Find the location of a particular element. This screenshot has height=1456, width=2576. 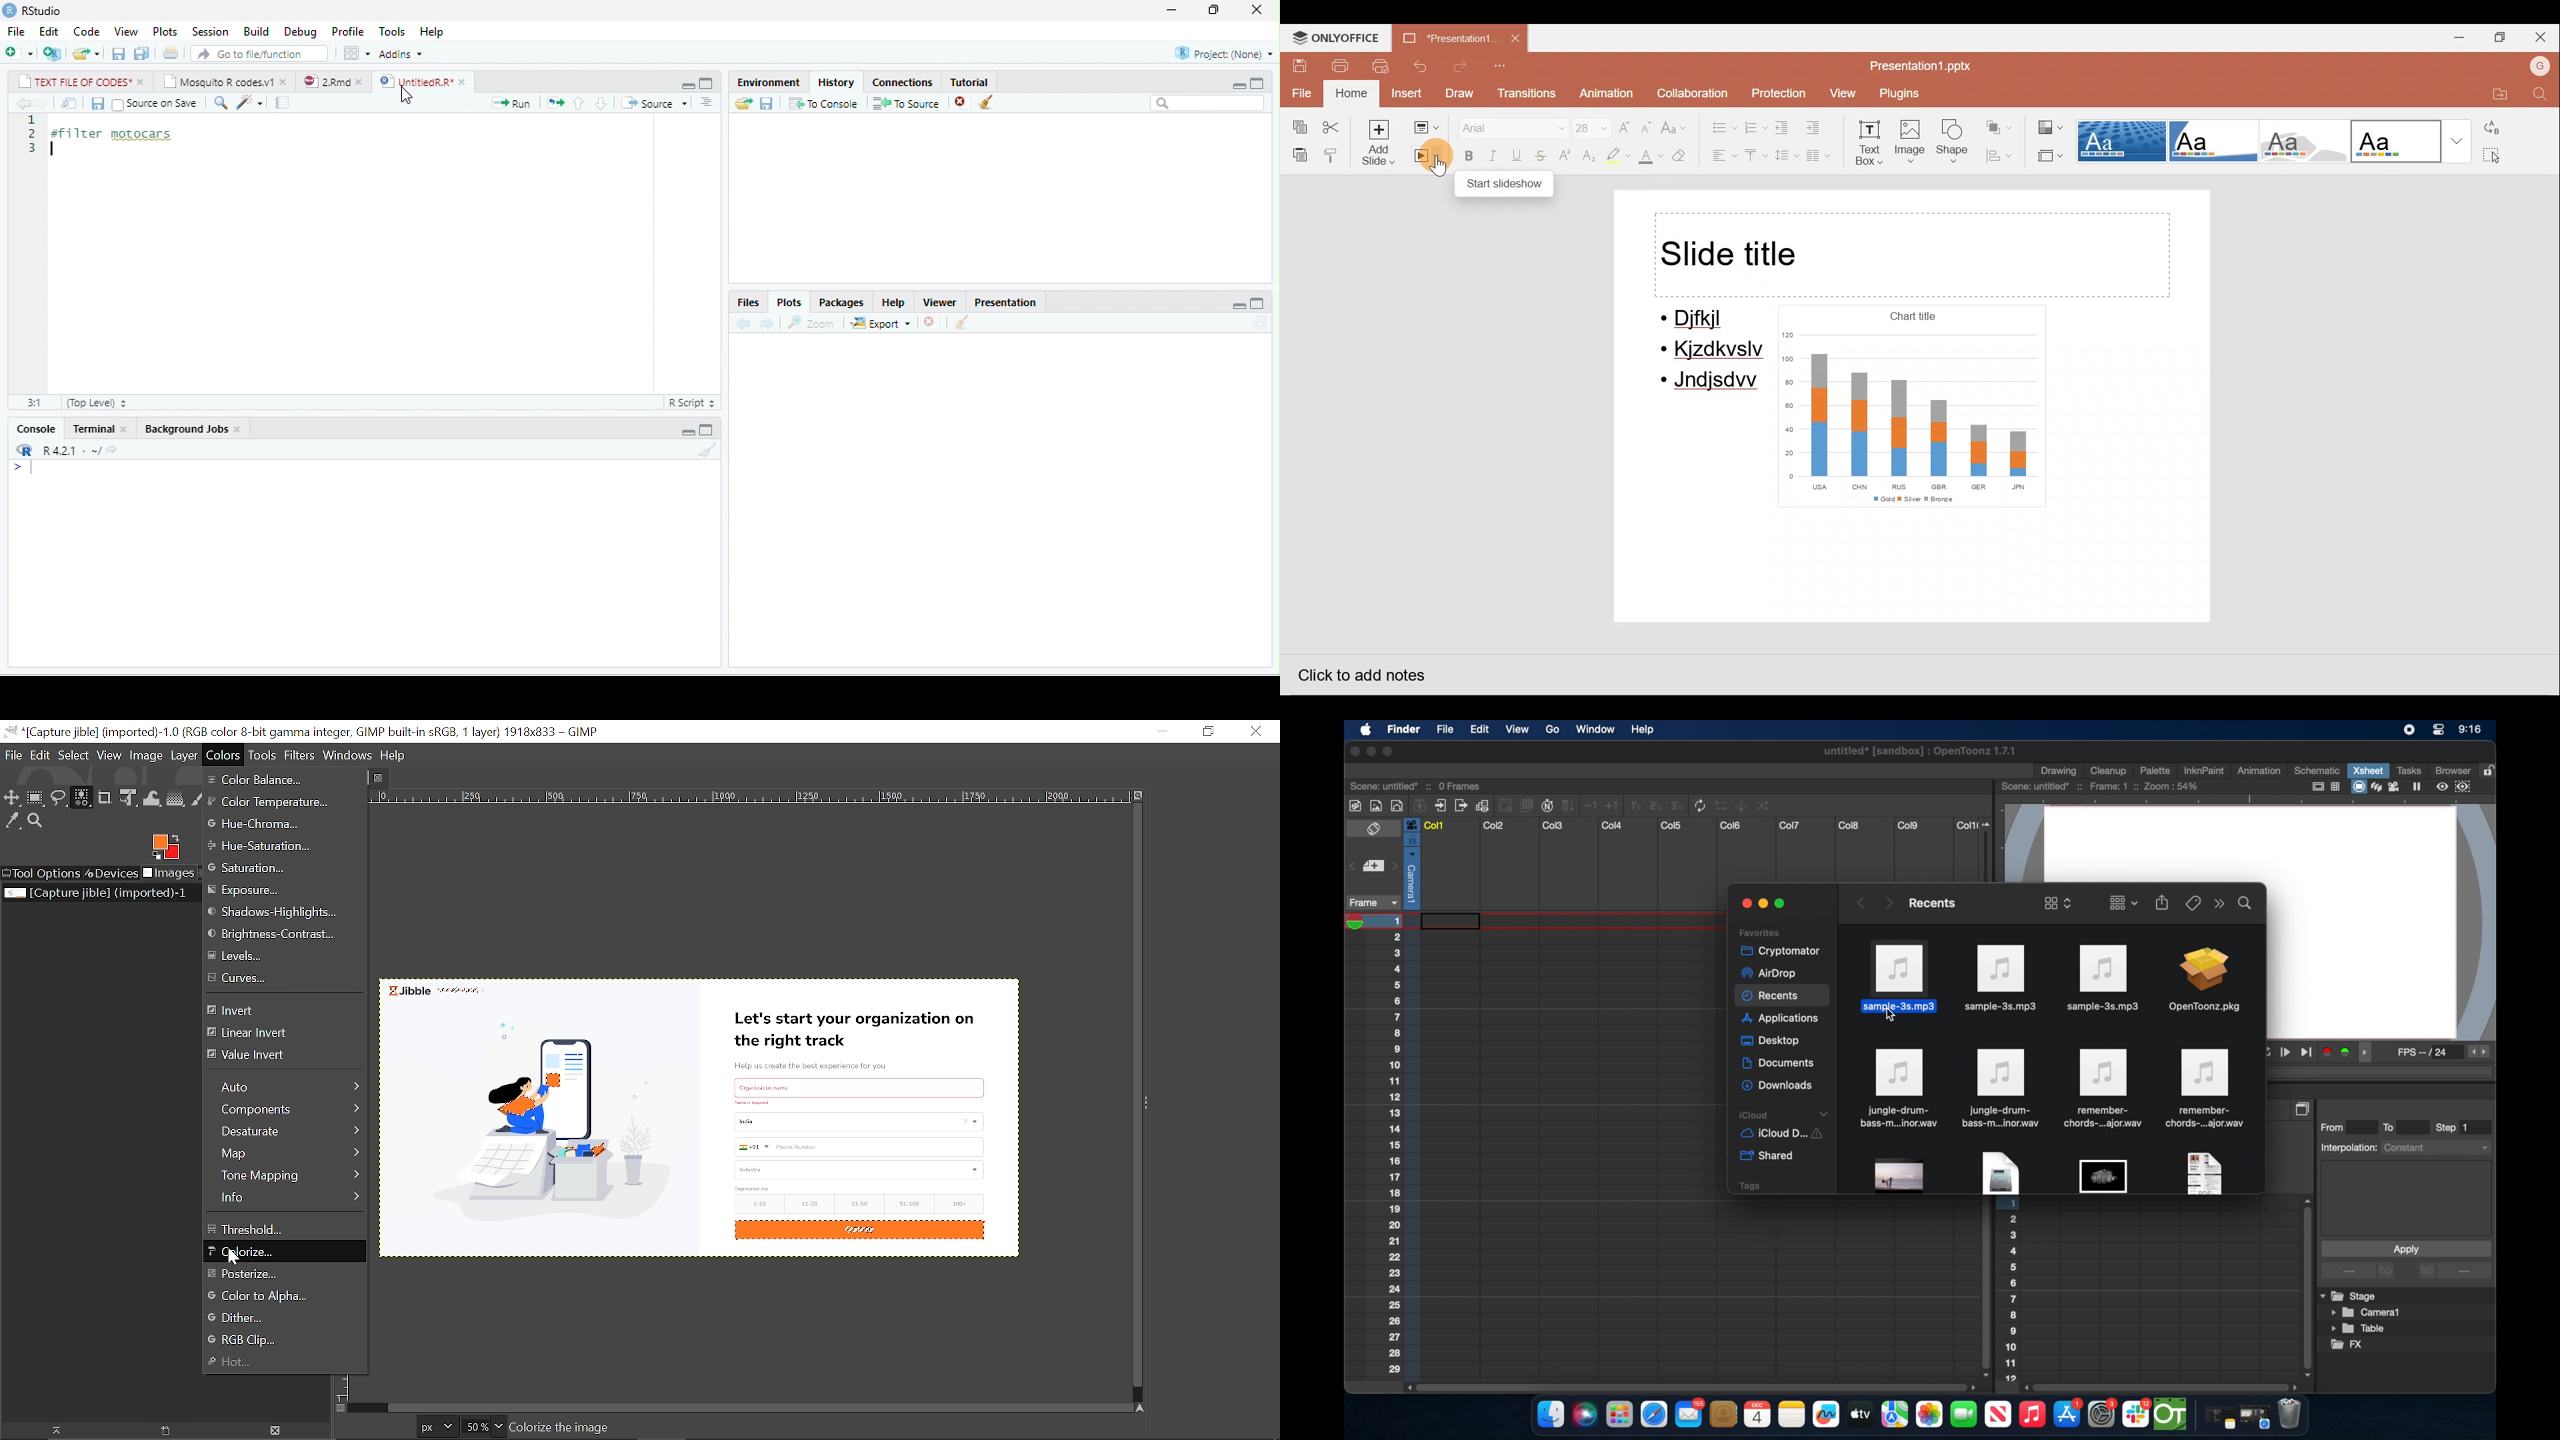

Presentation is located at coordinates (1005, 303).